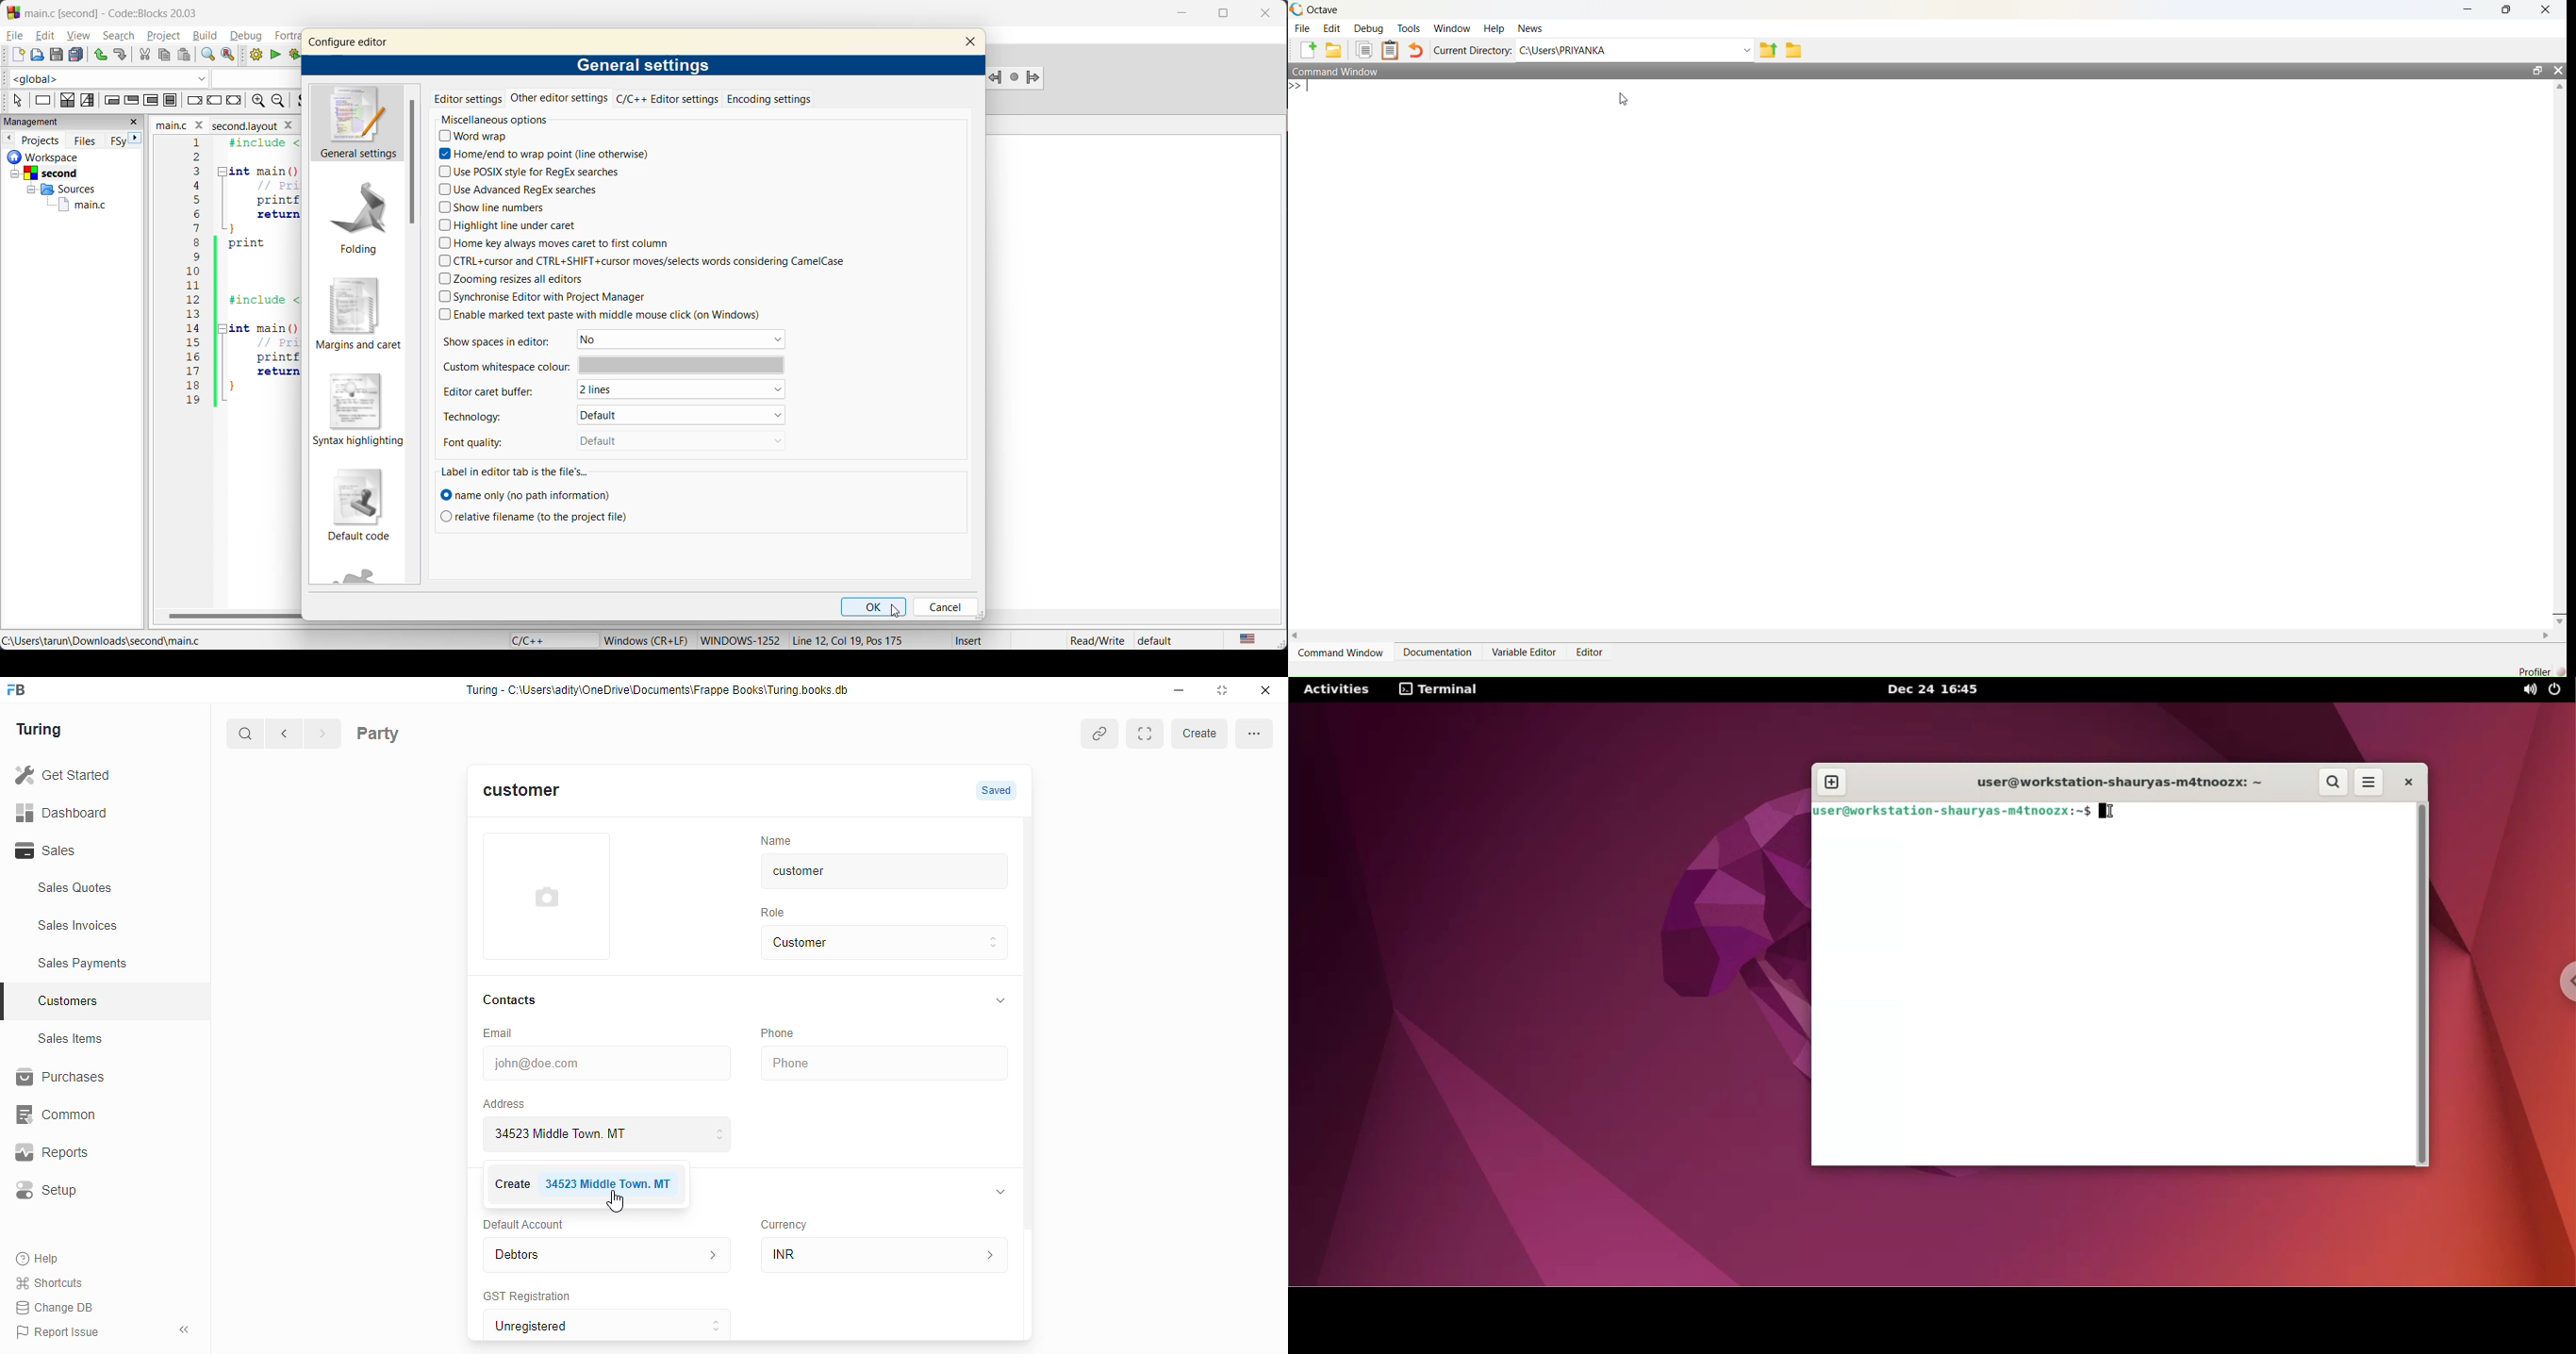  What do you see at coordinates (504, 1101) in the screenshot?
I see `Address` at bounding box center [504, 1101].